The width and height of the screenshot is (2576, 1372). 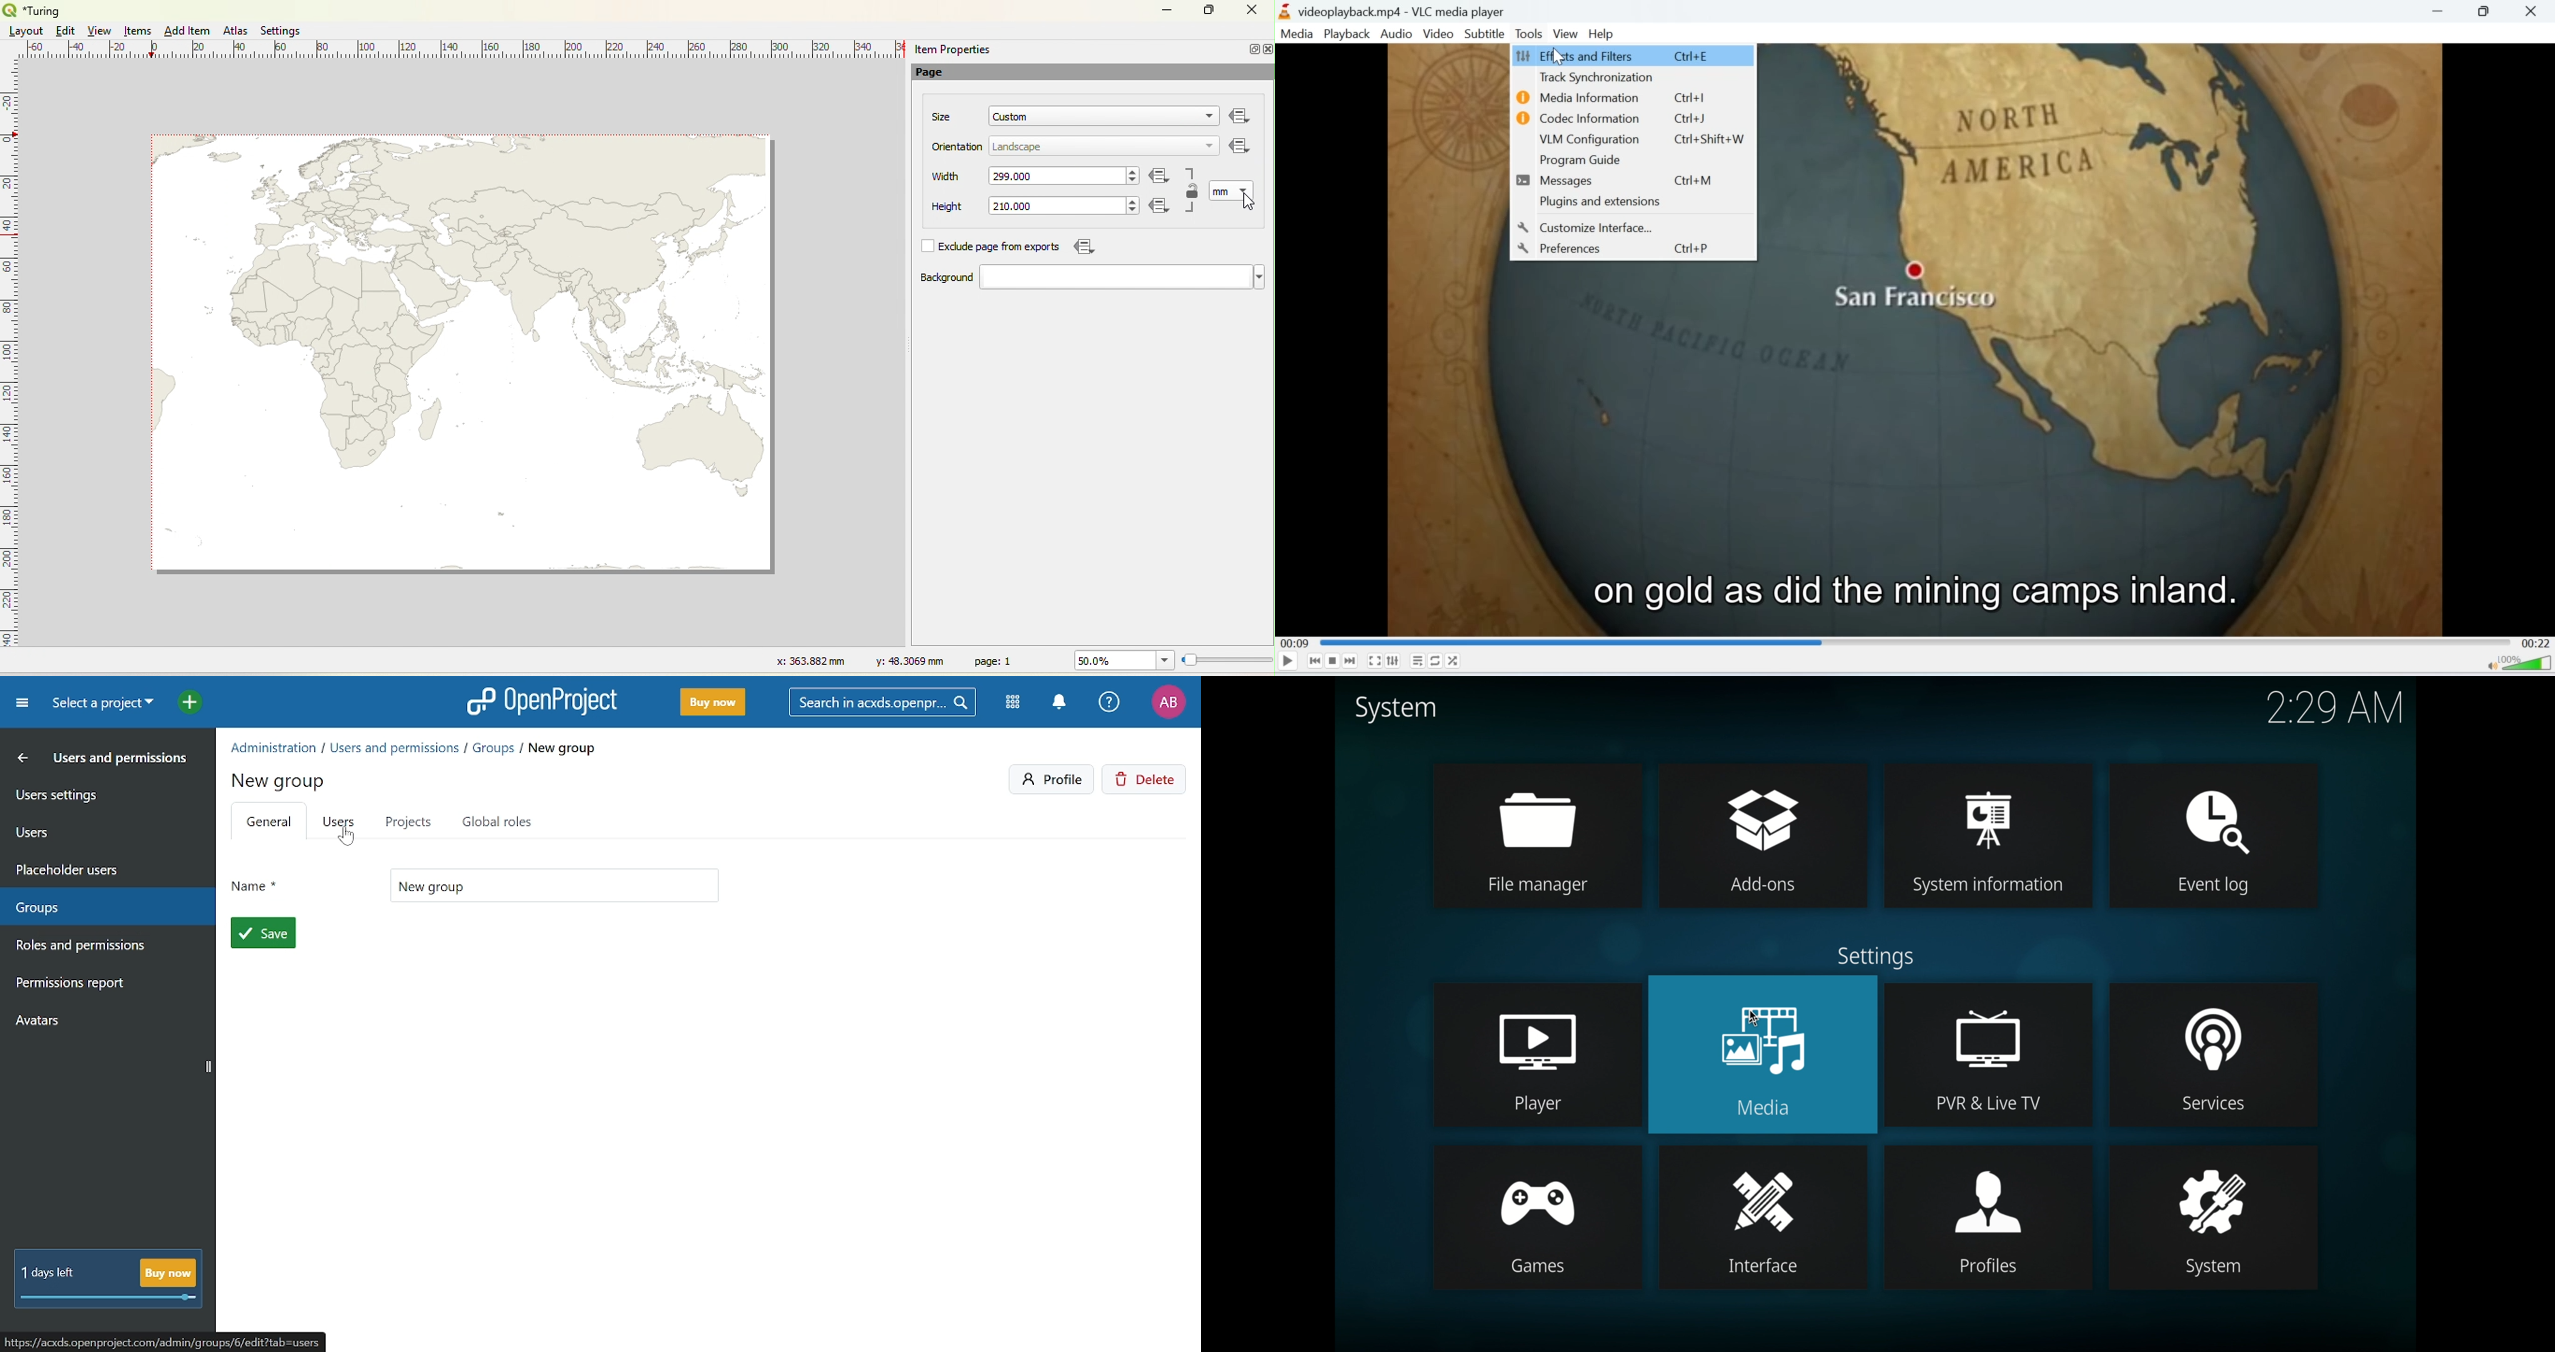 What do you see at coordinates (1698, 96) in the screenshot?
I see `Ctrl+I` at bounding box center [1698, 96].